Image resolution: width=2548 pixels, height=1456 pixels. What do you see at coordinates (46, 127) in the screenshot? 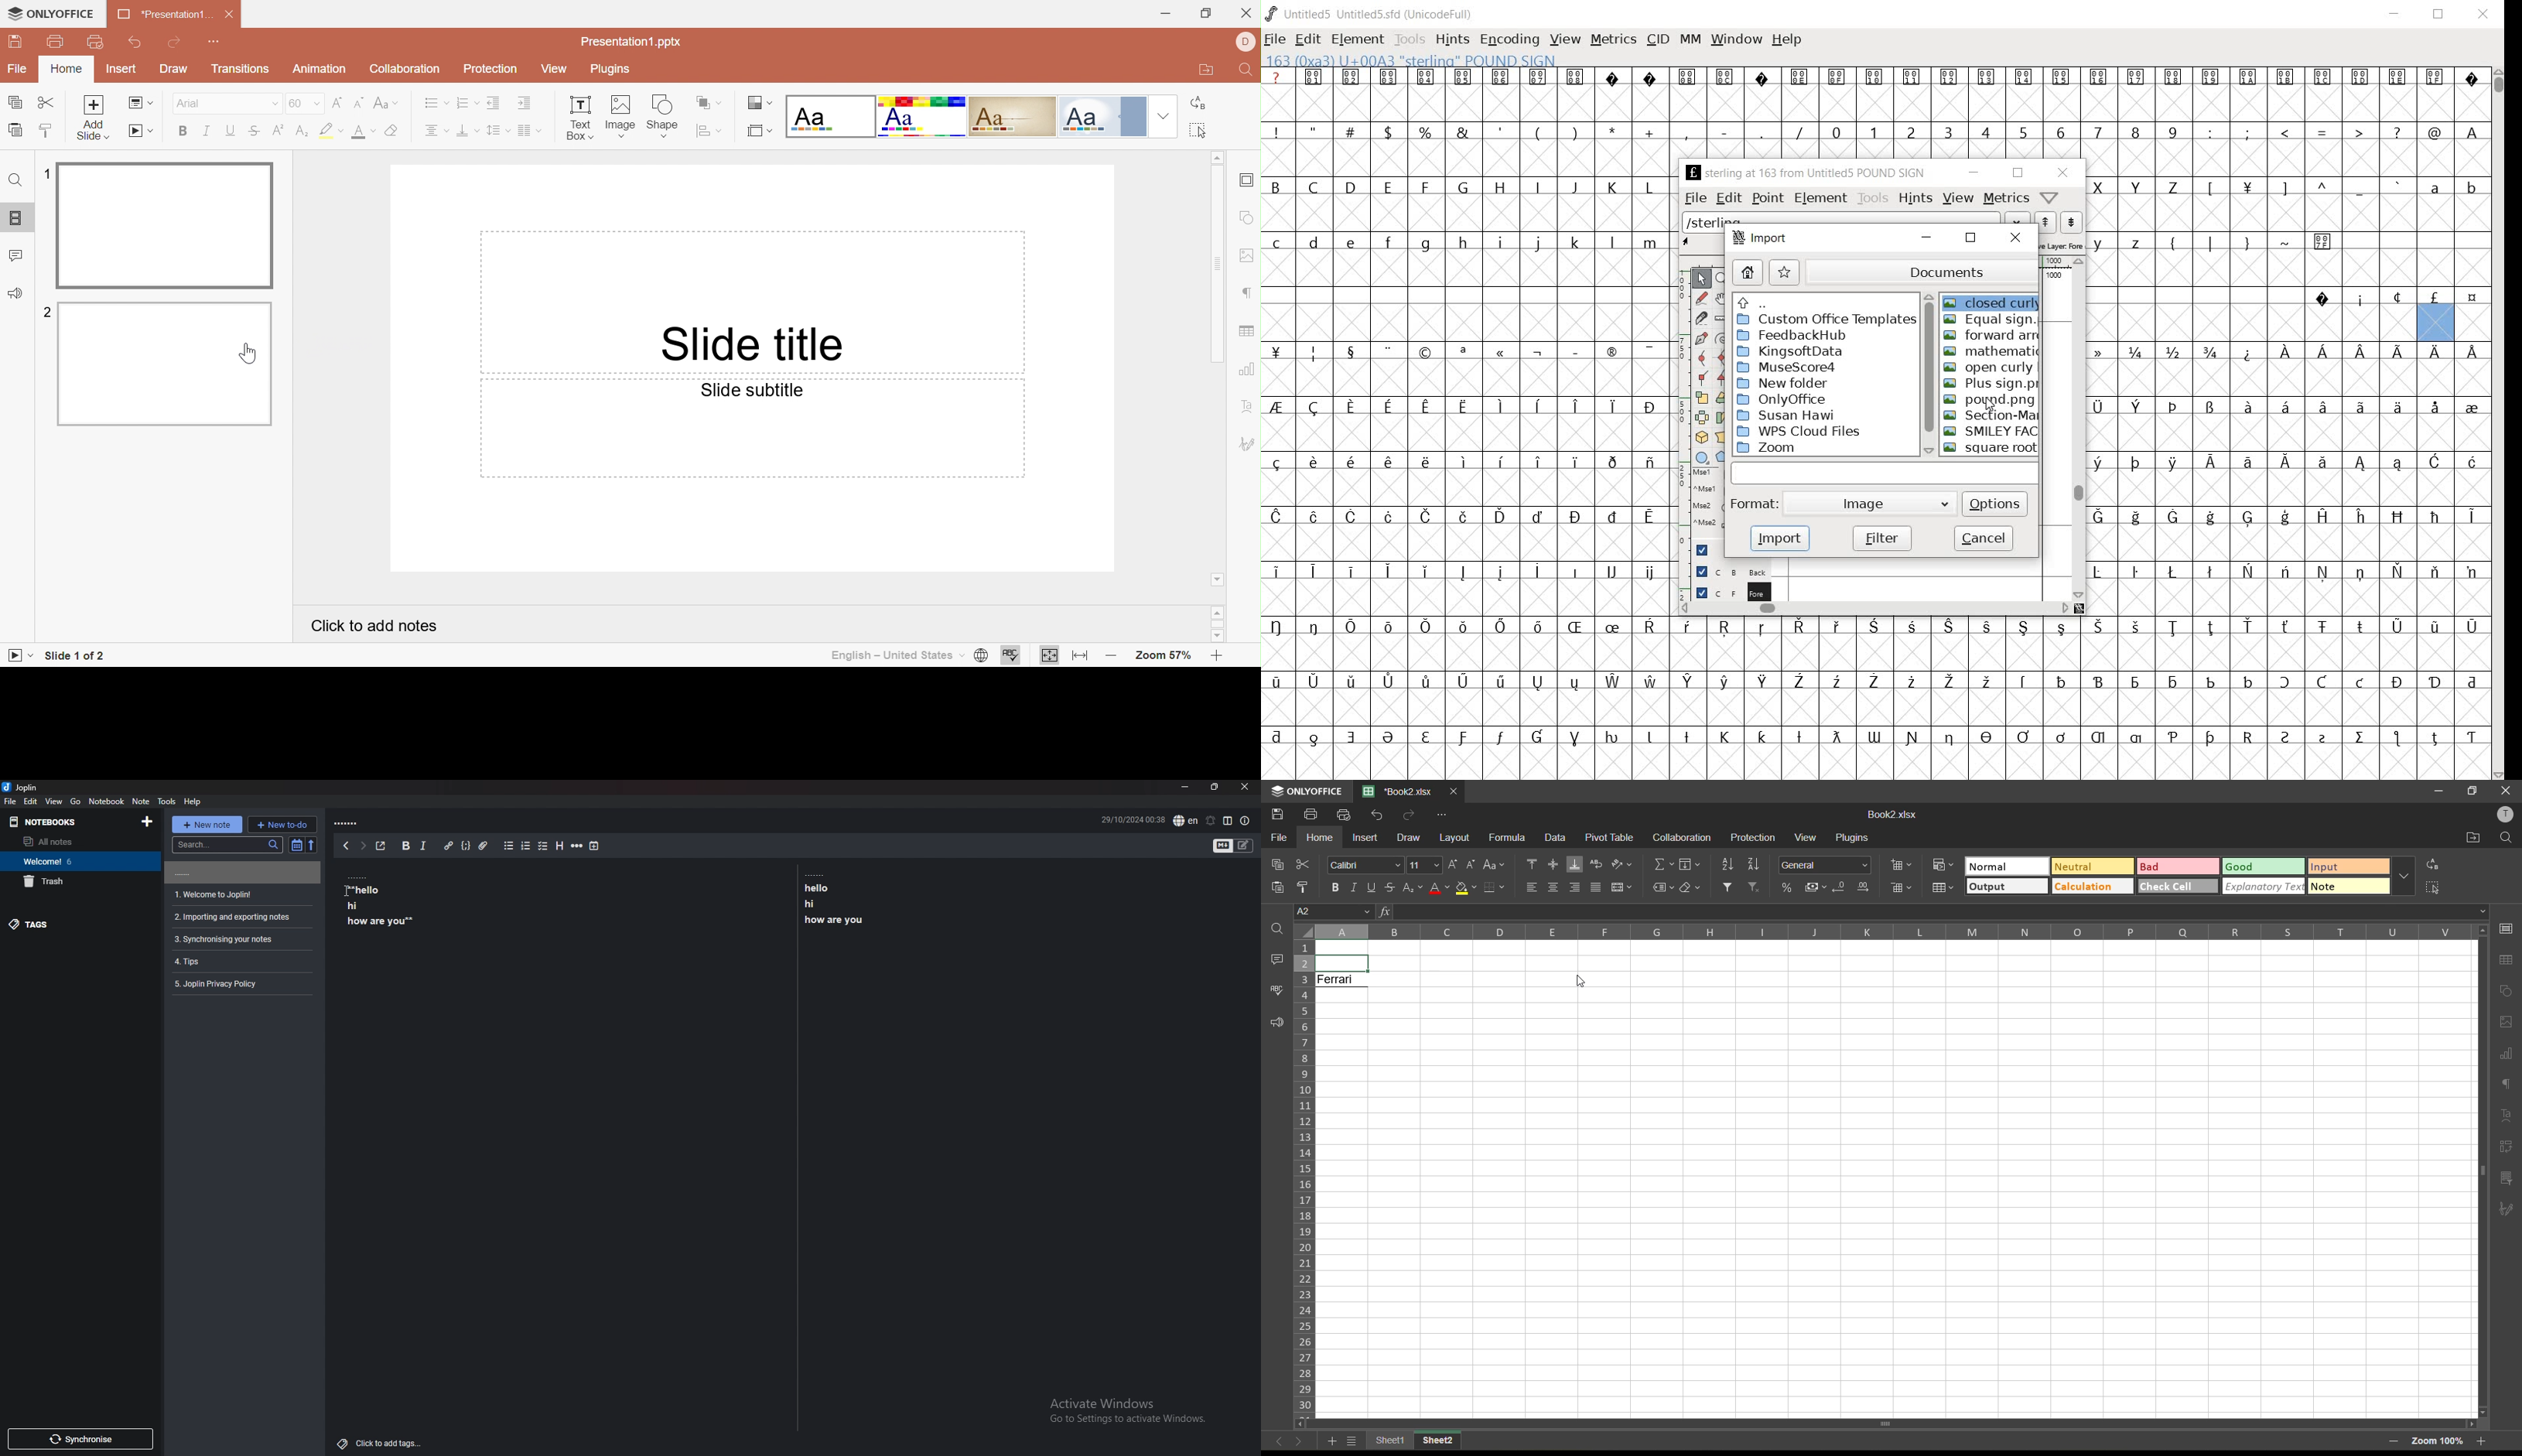
I see `Copy Style` at bounding box center [46, 127].